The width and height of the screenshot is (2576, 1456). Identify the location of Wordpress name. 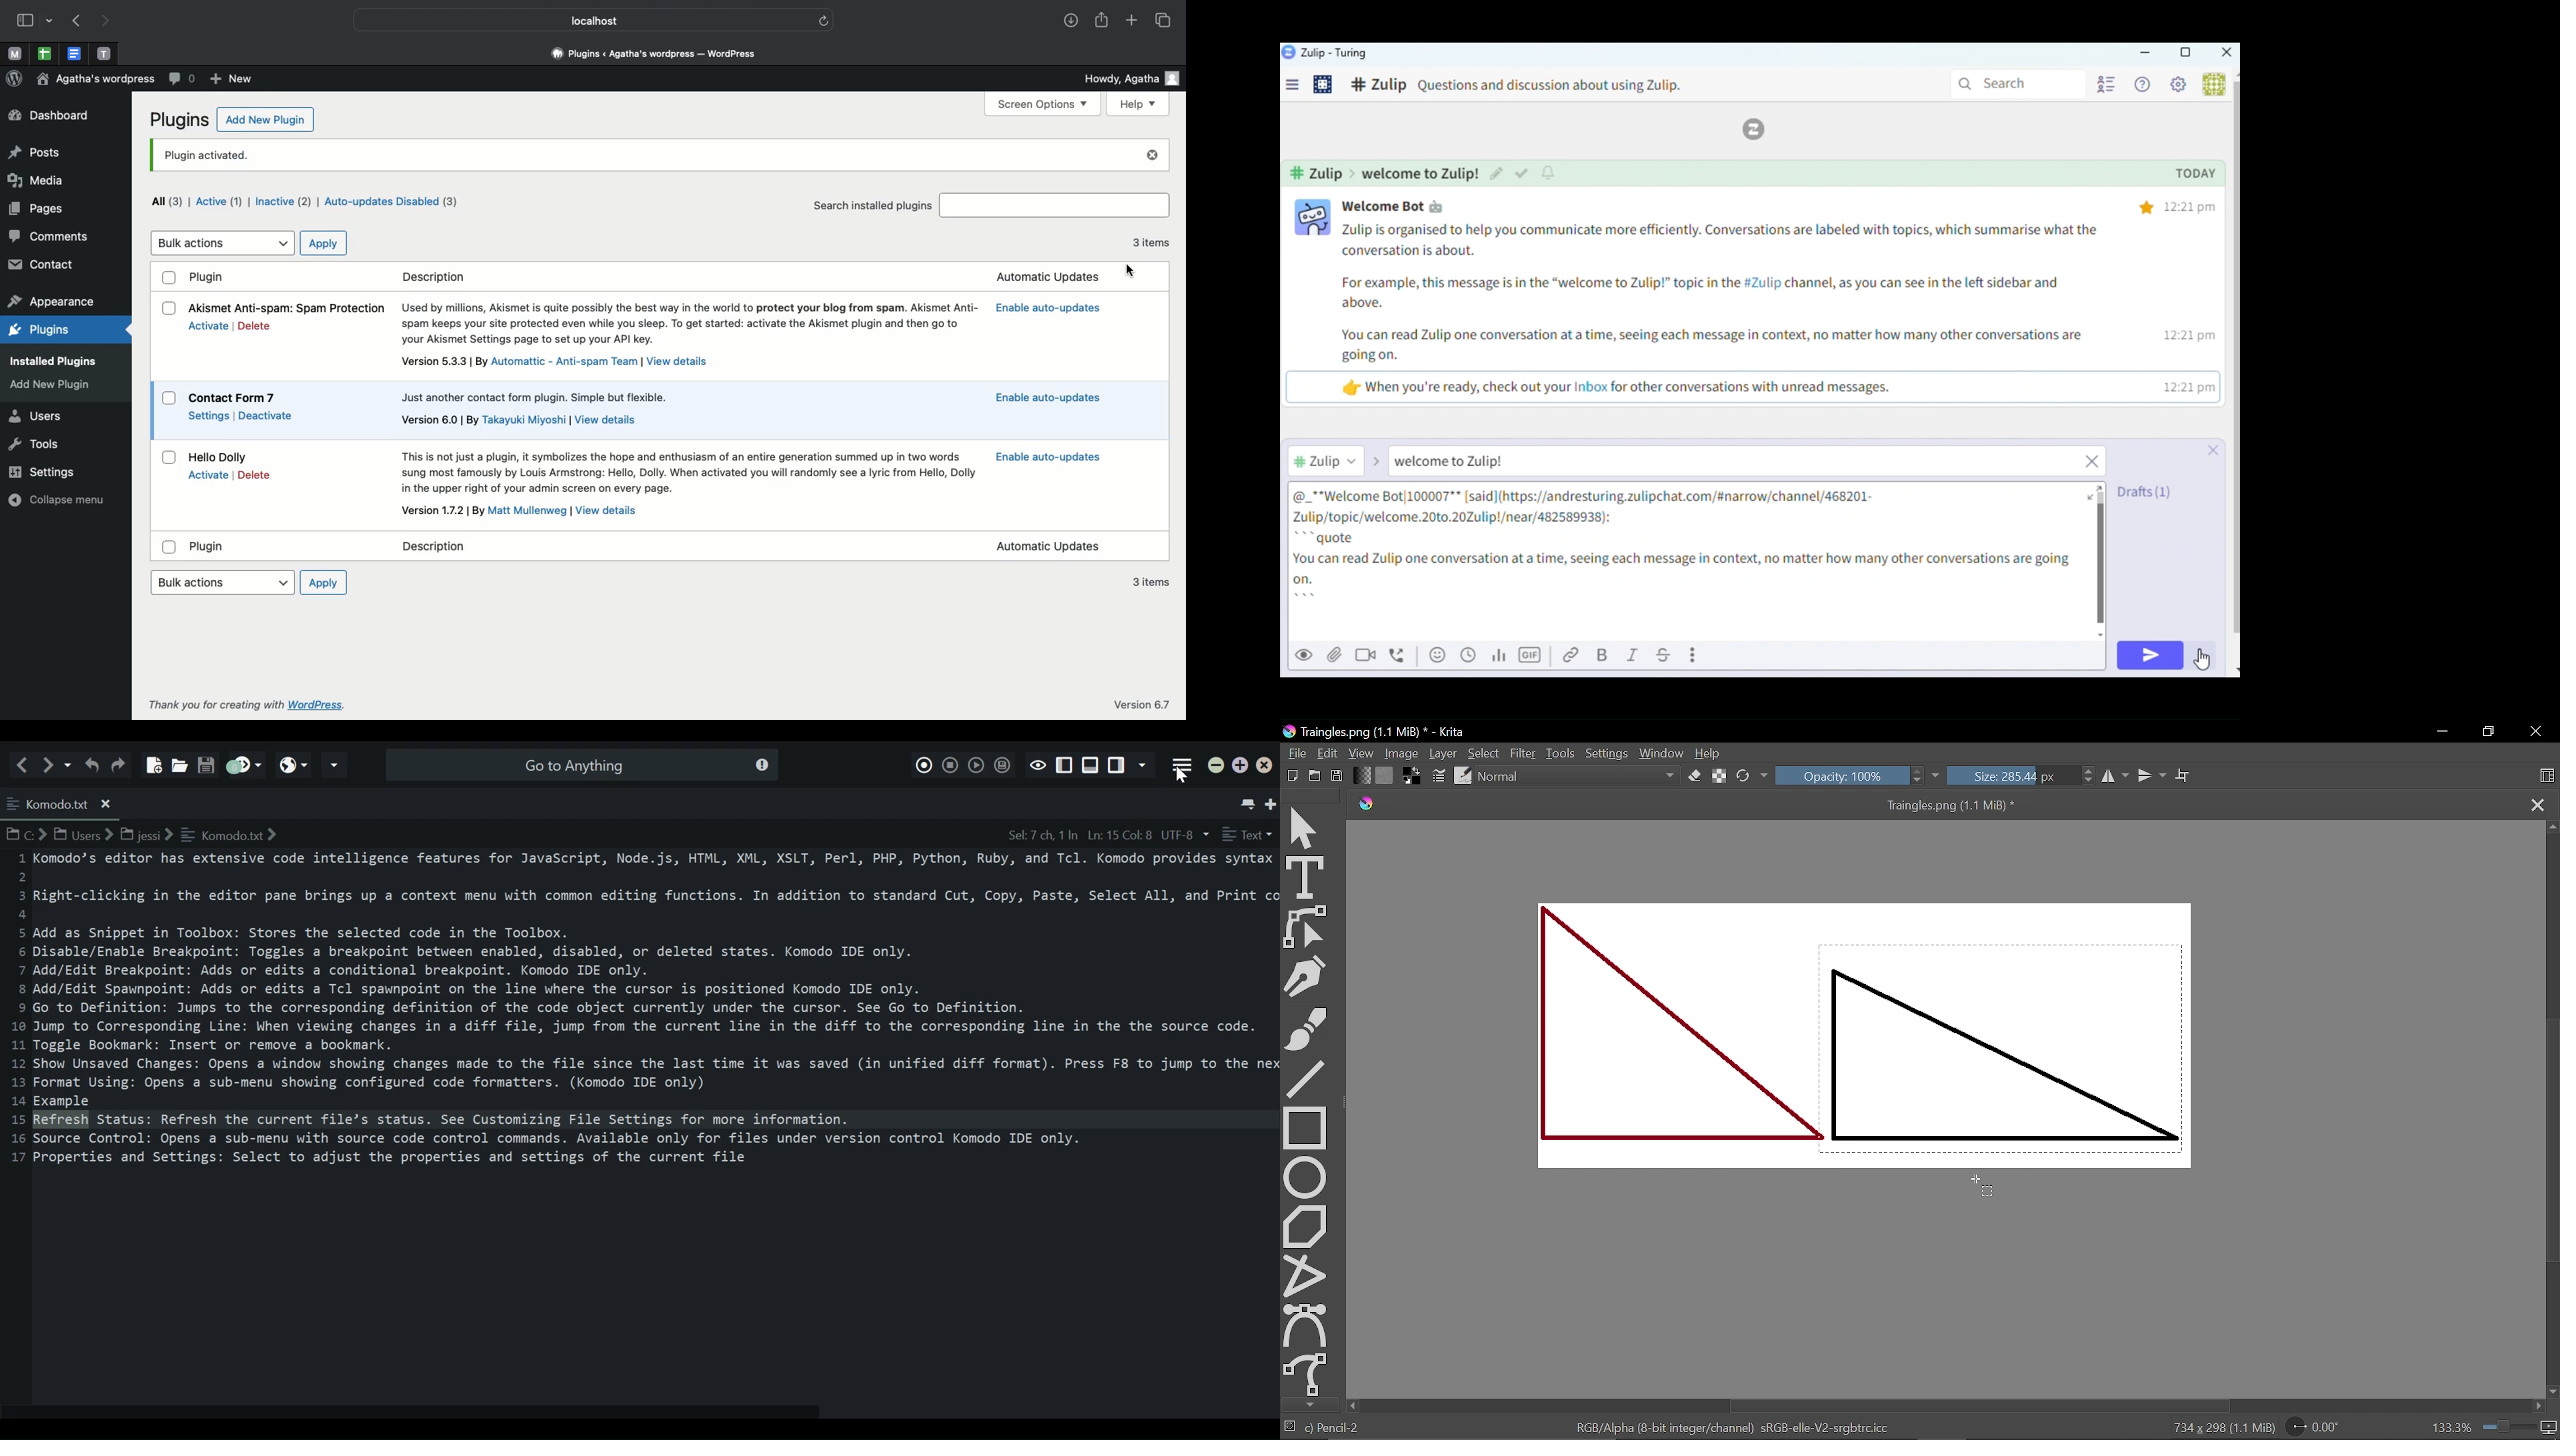
(97, 82).